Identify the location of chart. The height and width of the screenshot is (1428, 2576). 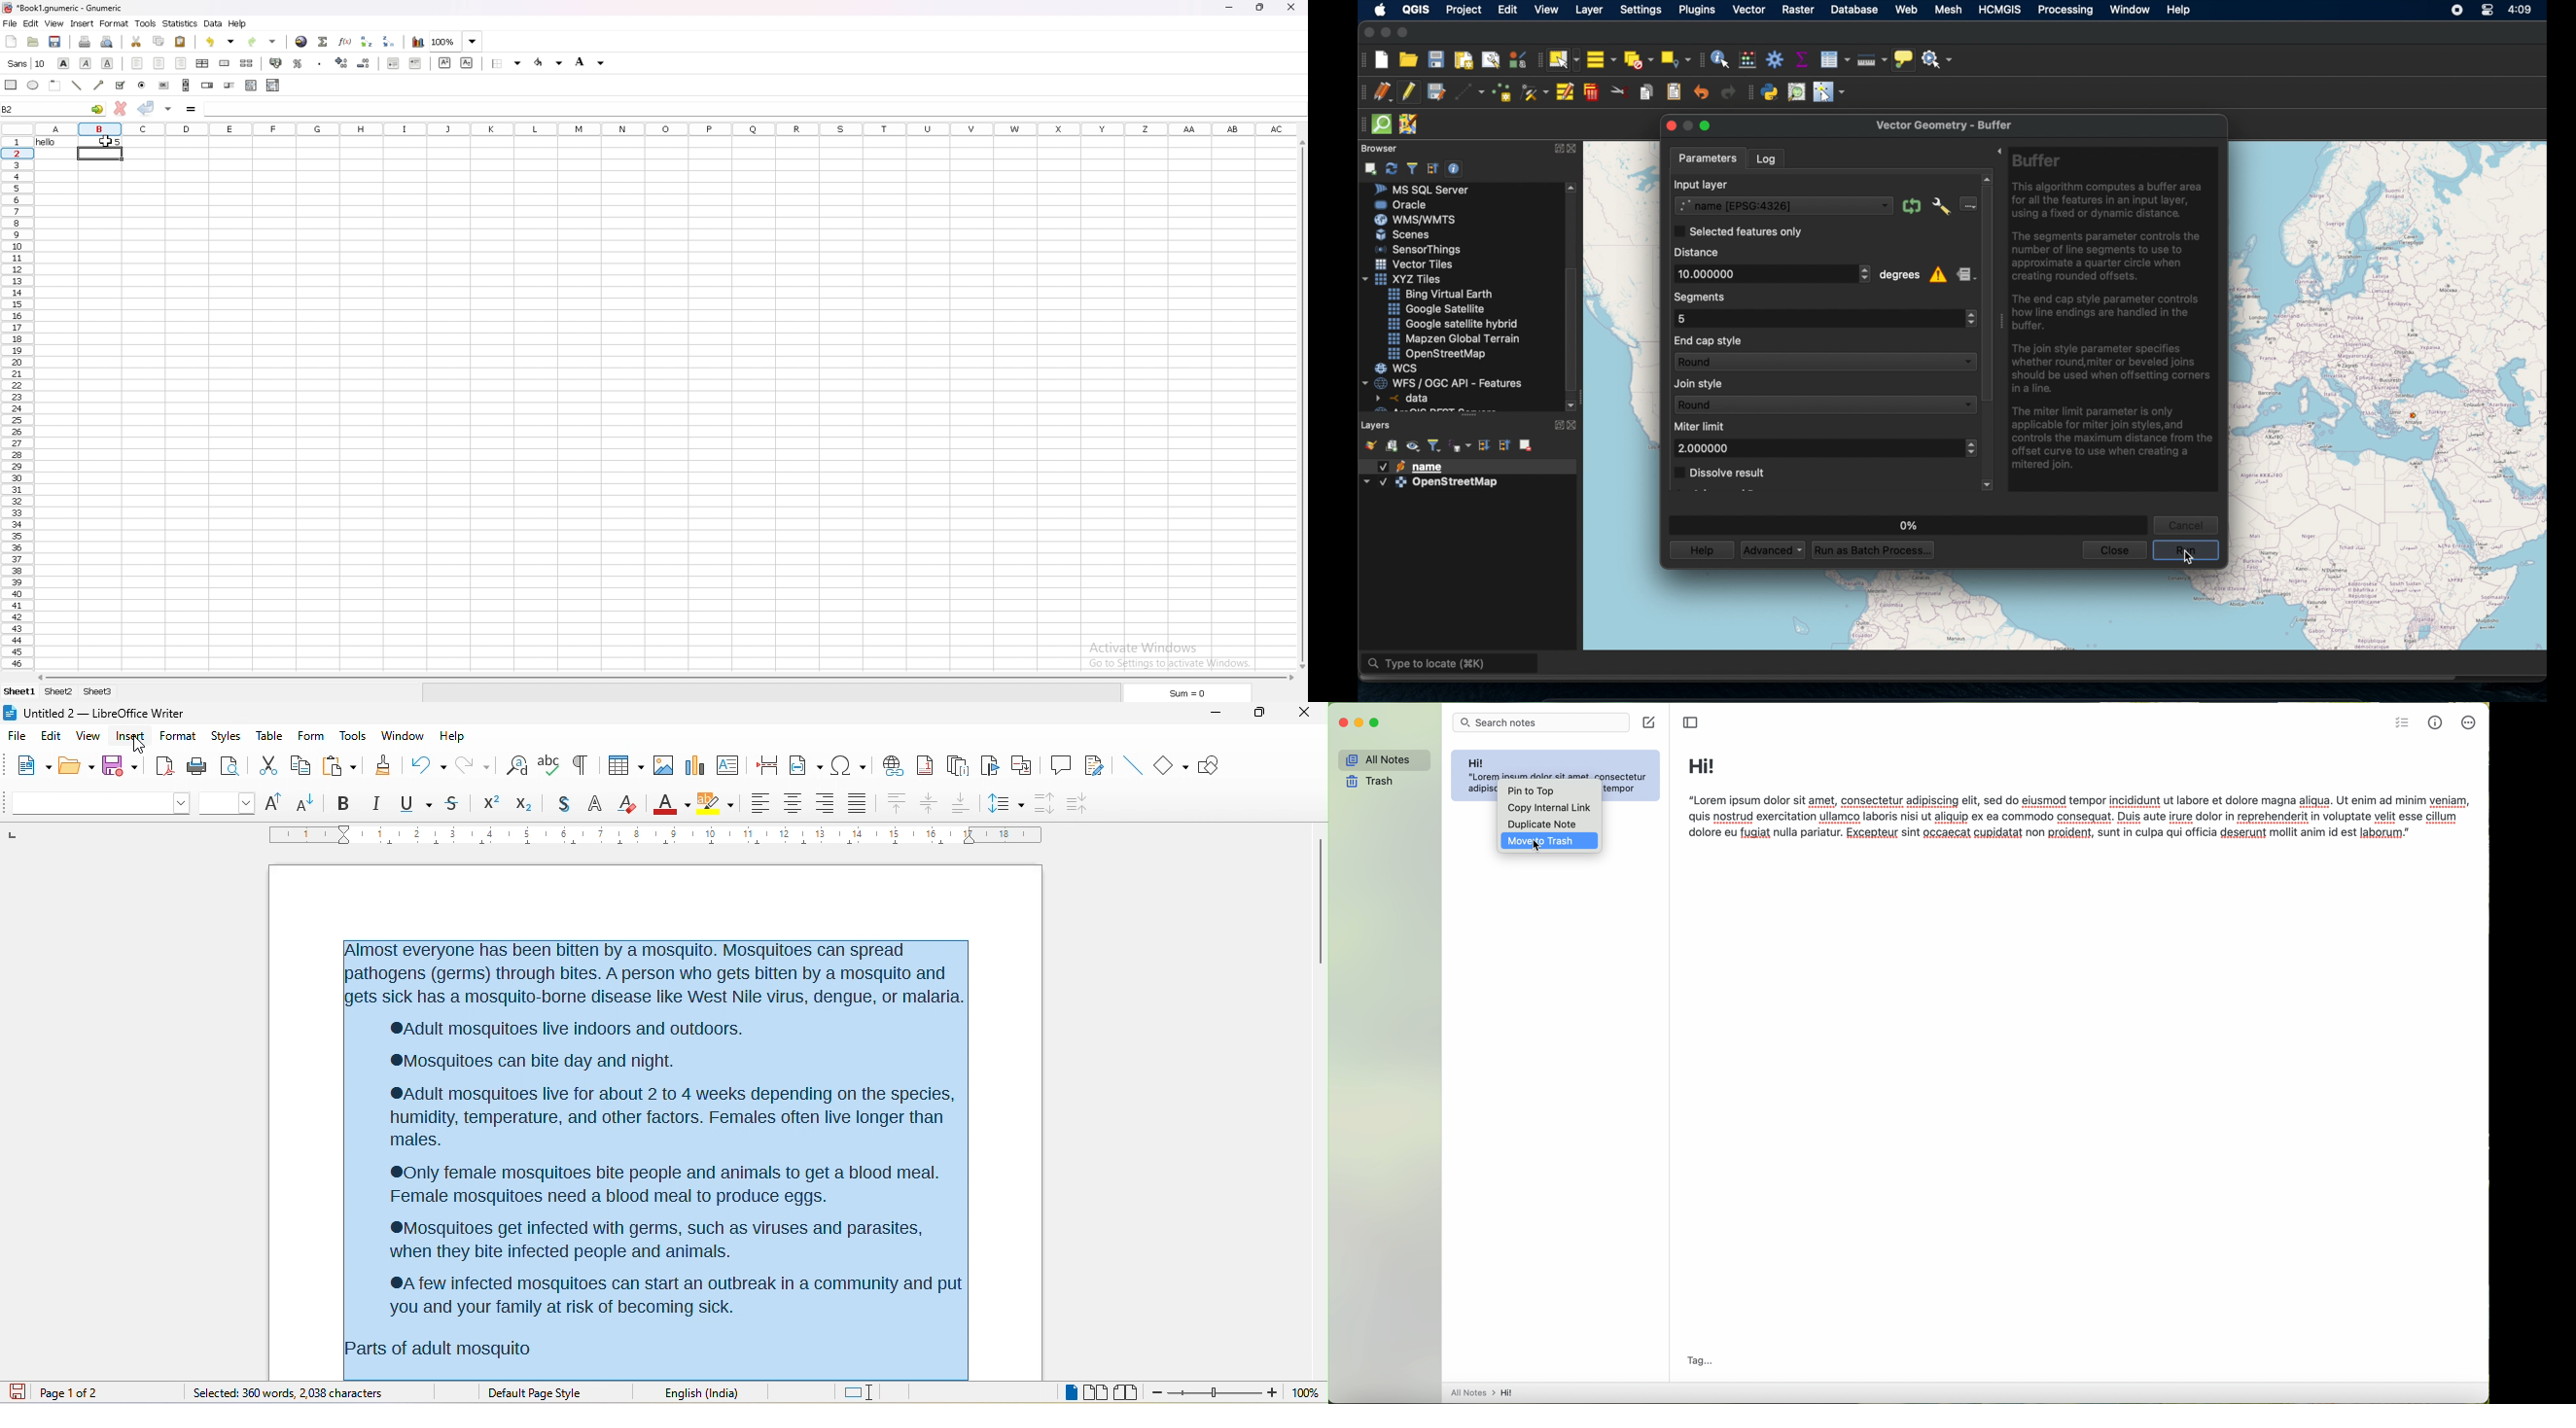
(417, 42).